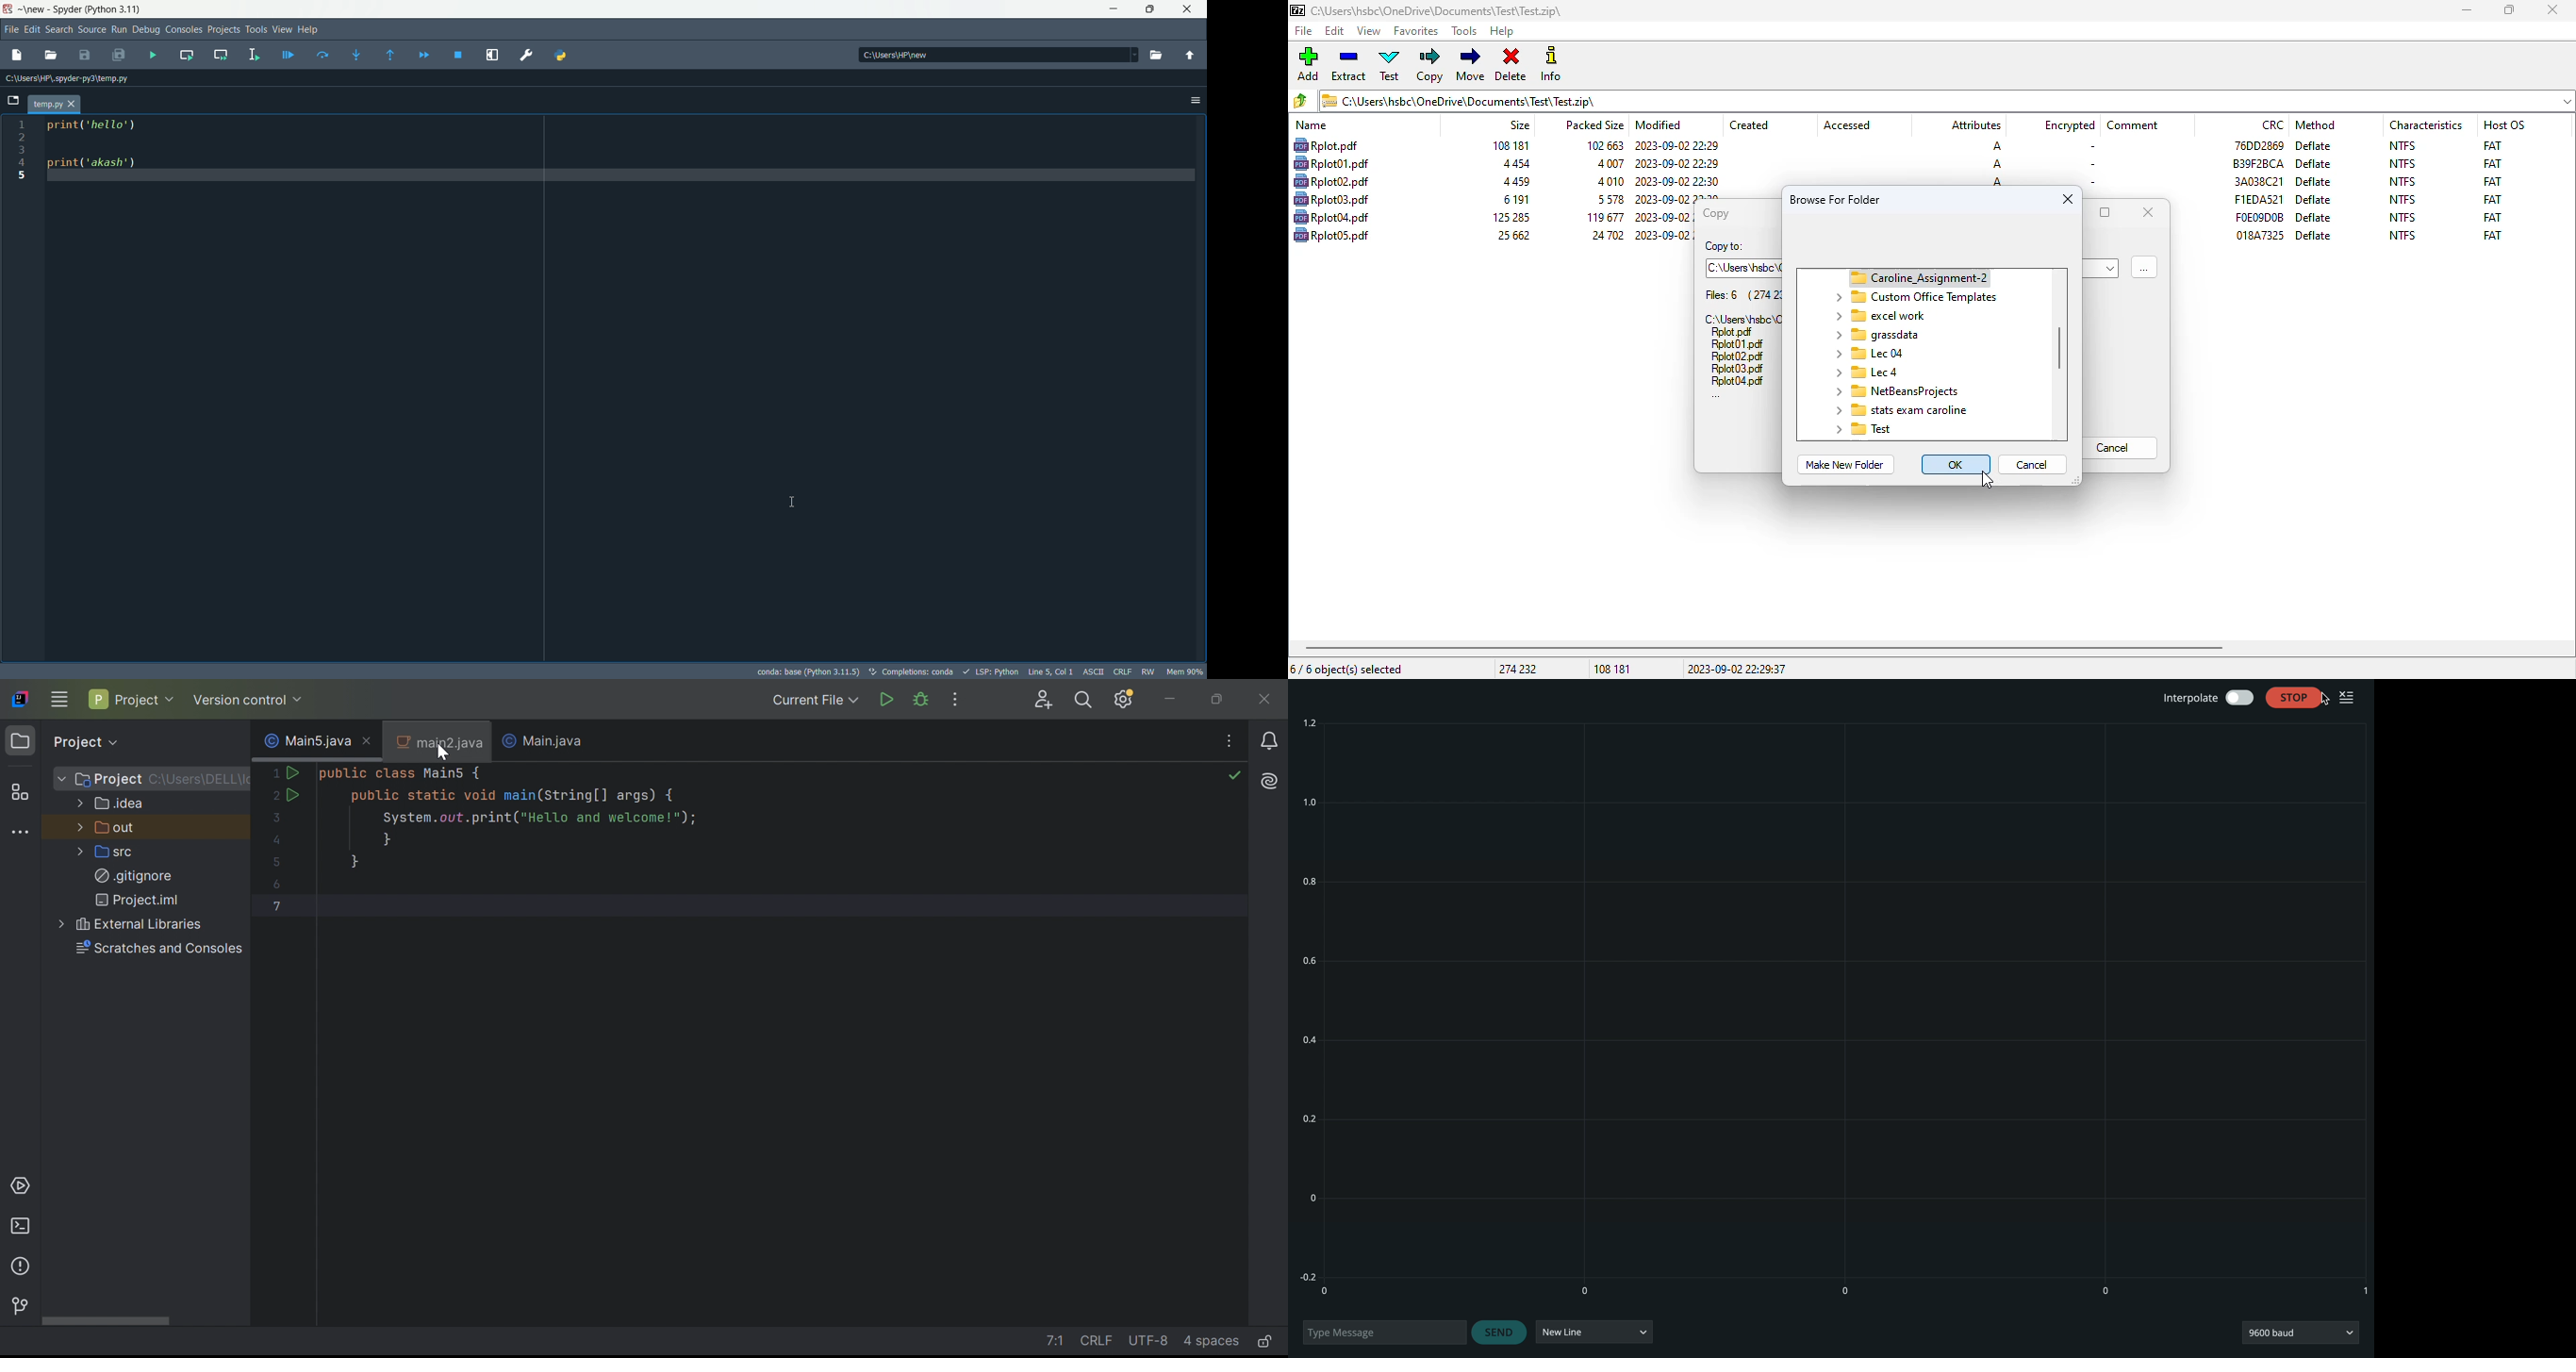 This screenshot has width=2576, height=1372. I want to click on Structure, so click(19, 792).